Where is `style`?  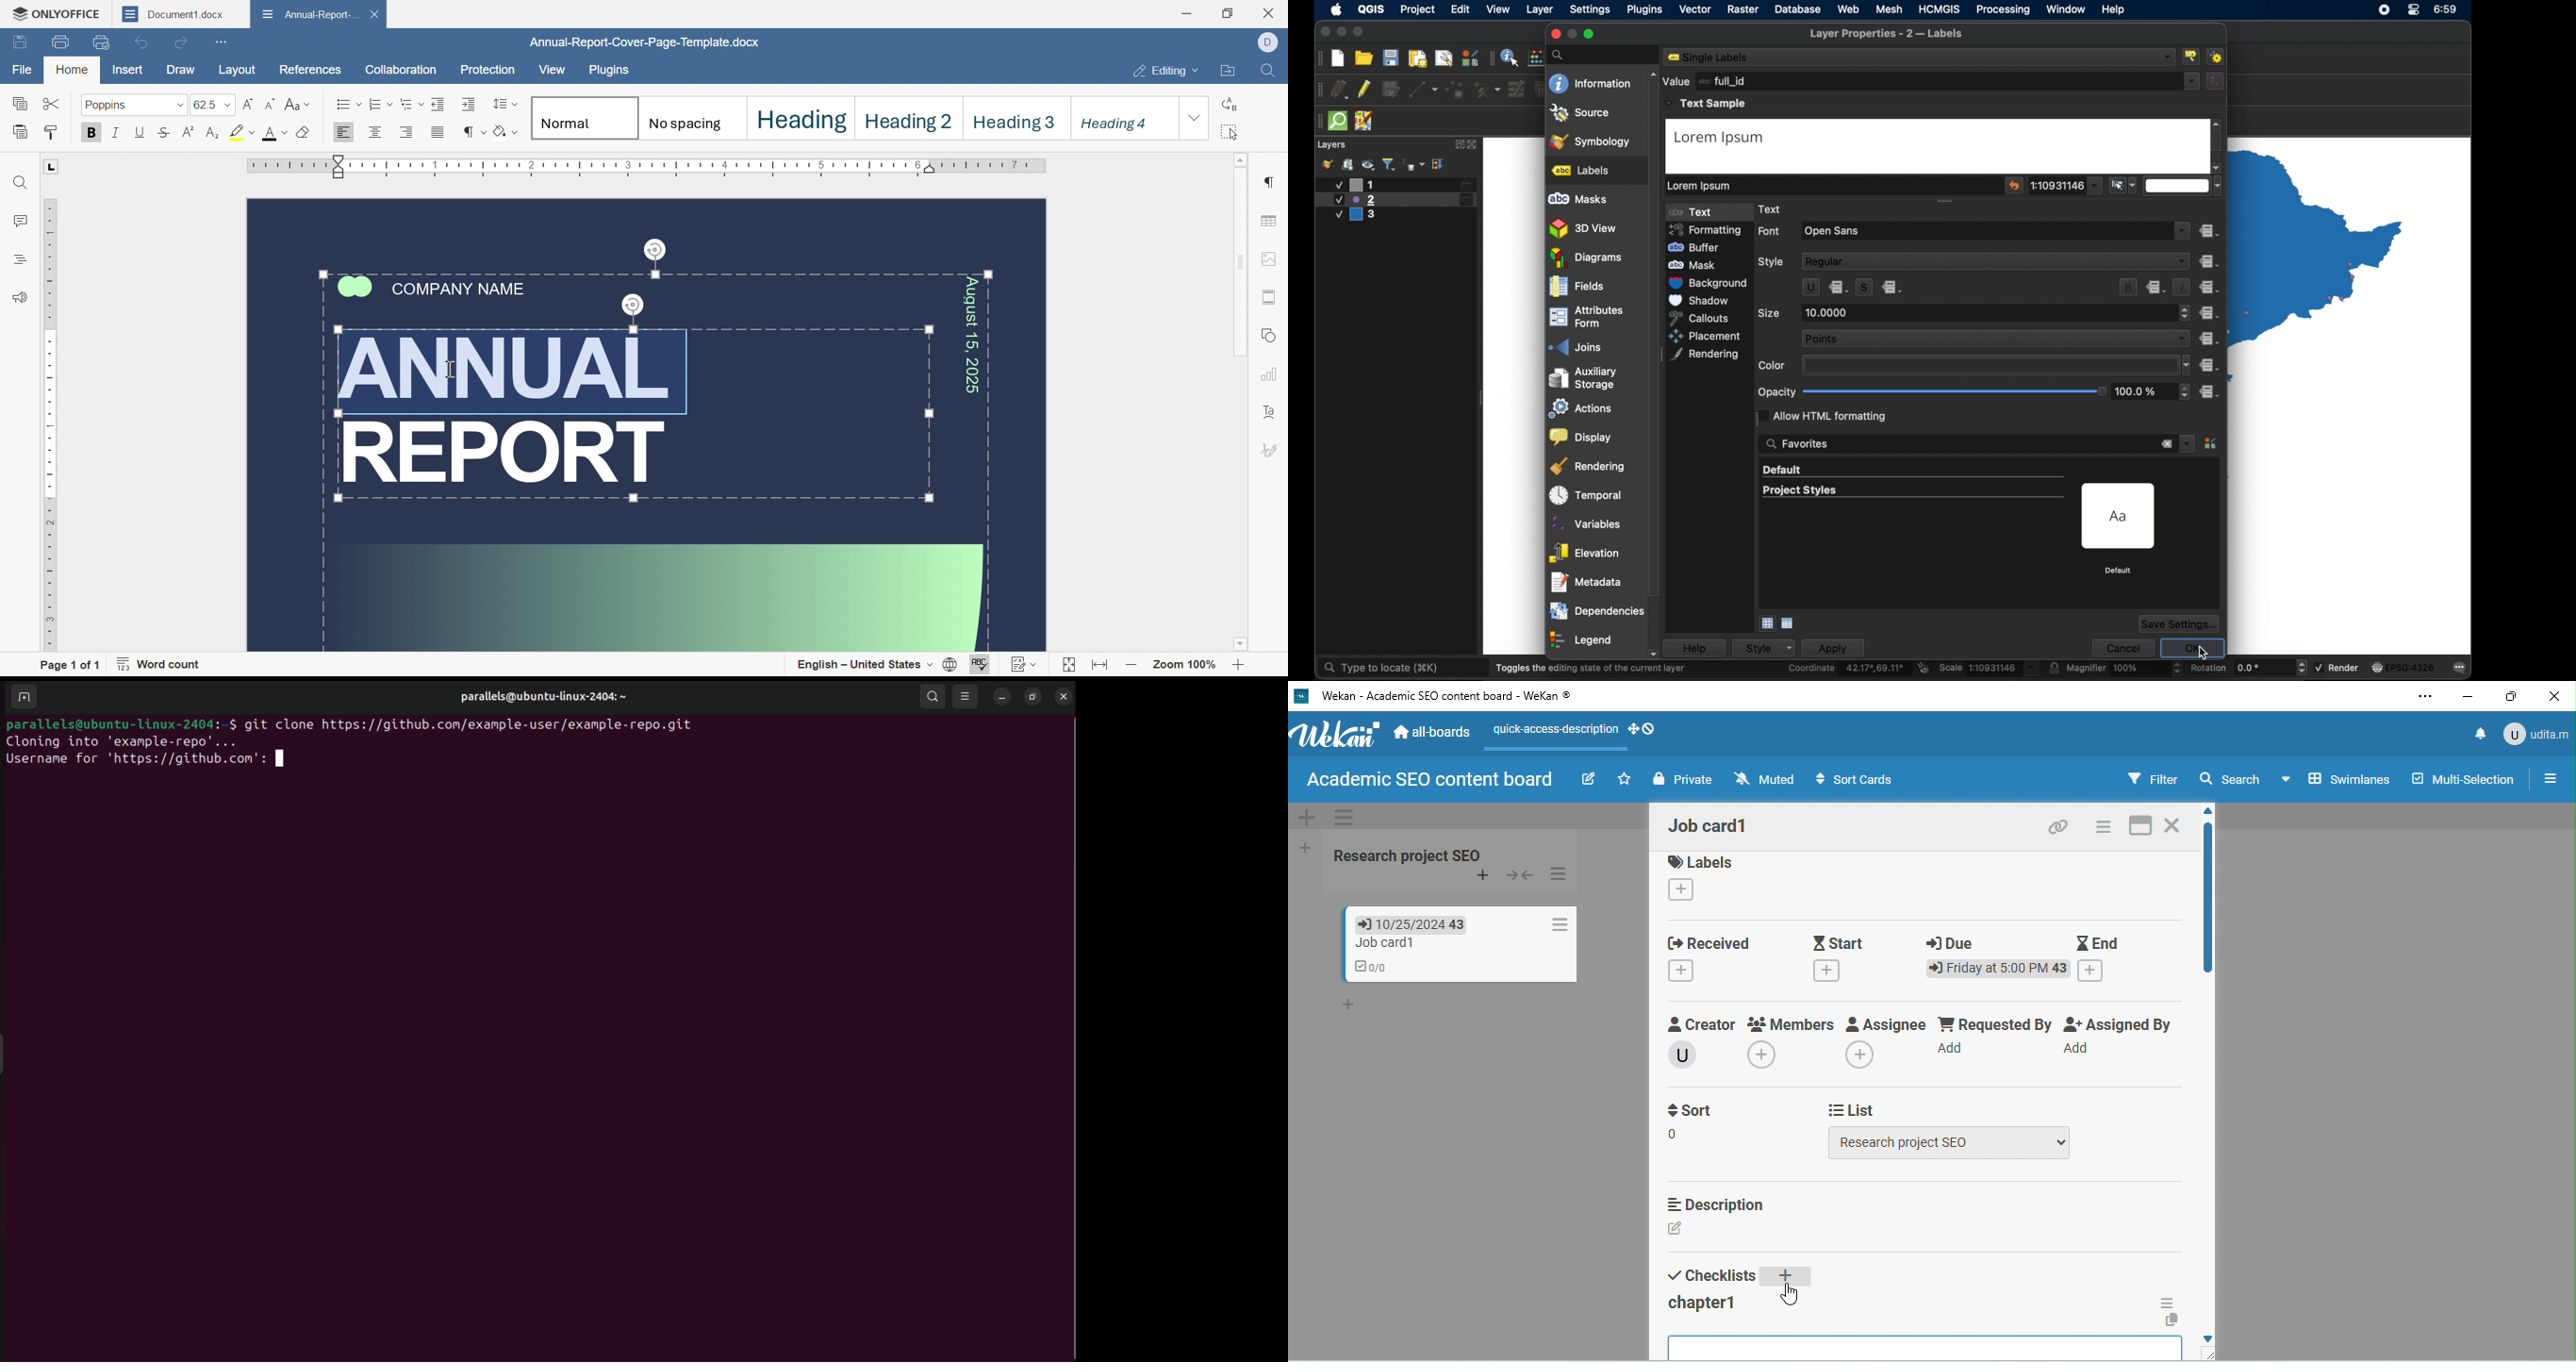 style is located at coordinates (1773, 263).